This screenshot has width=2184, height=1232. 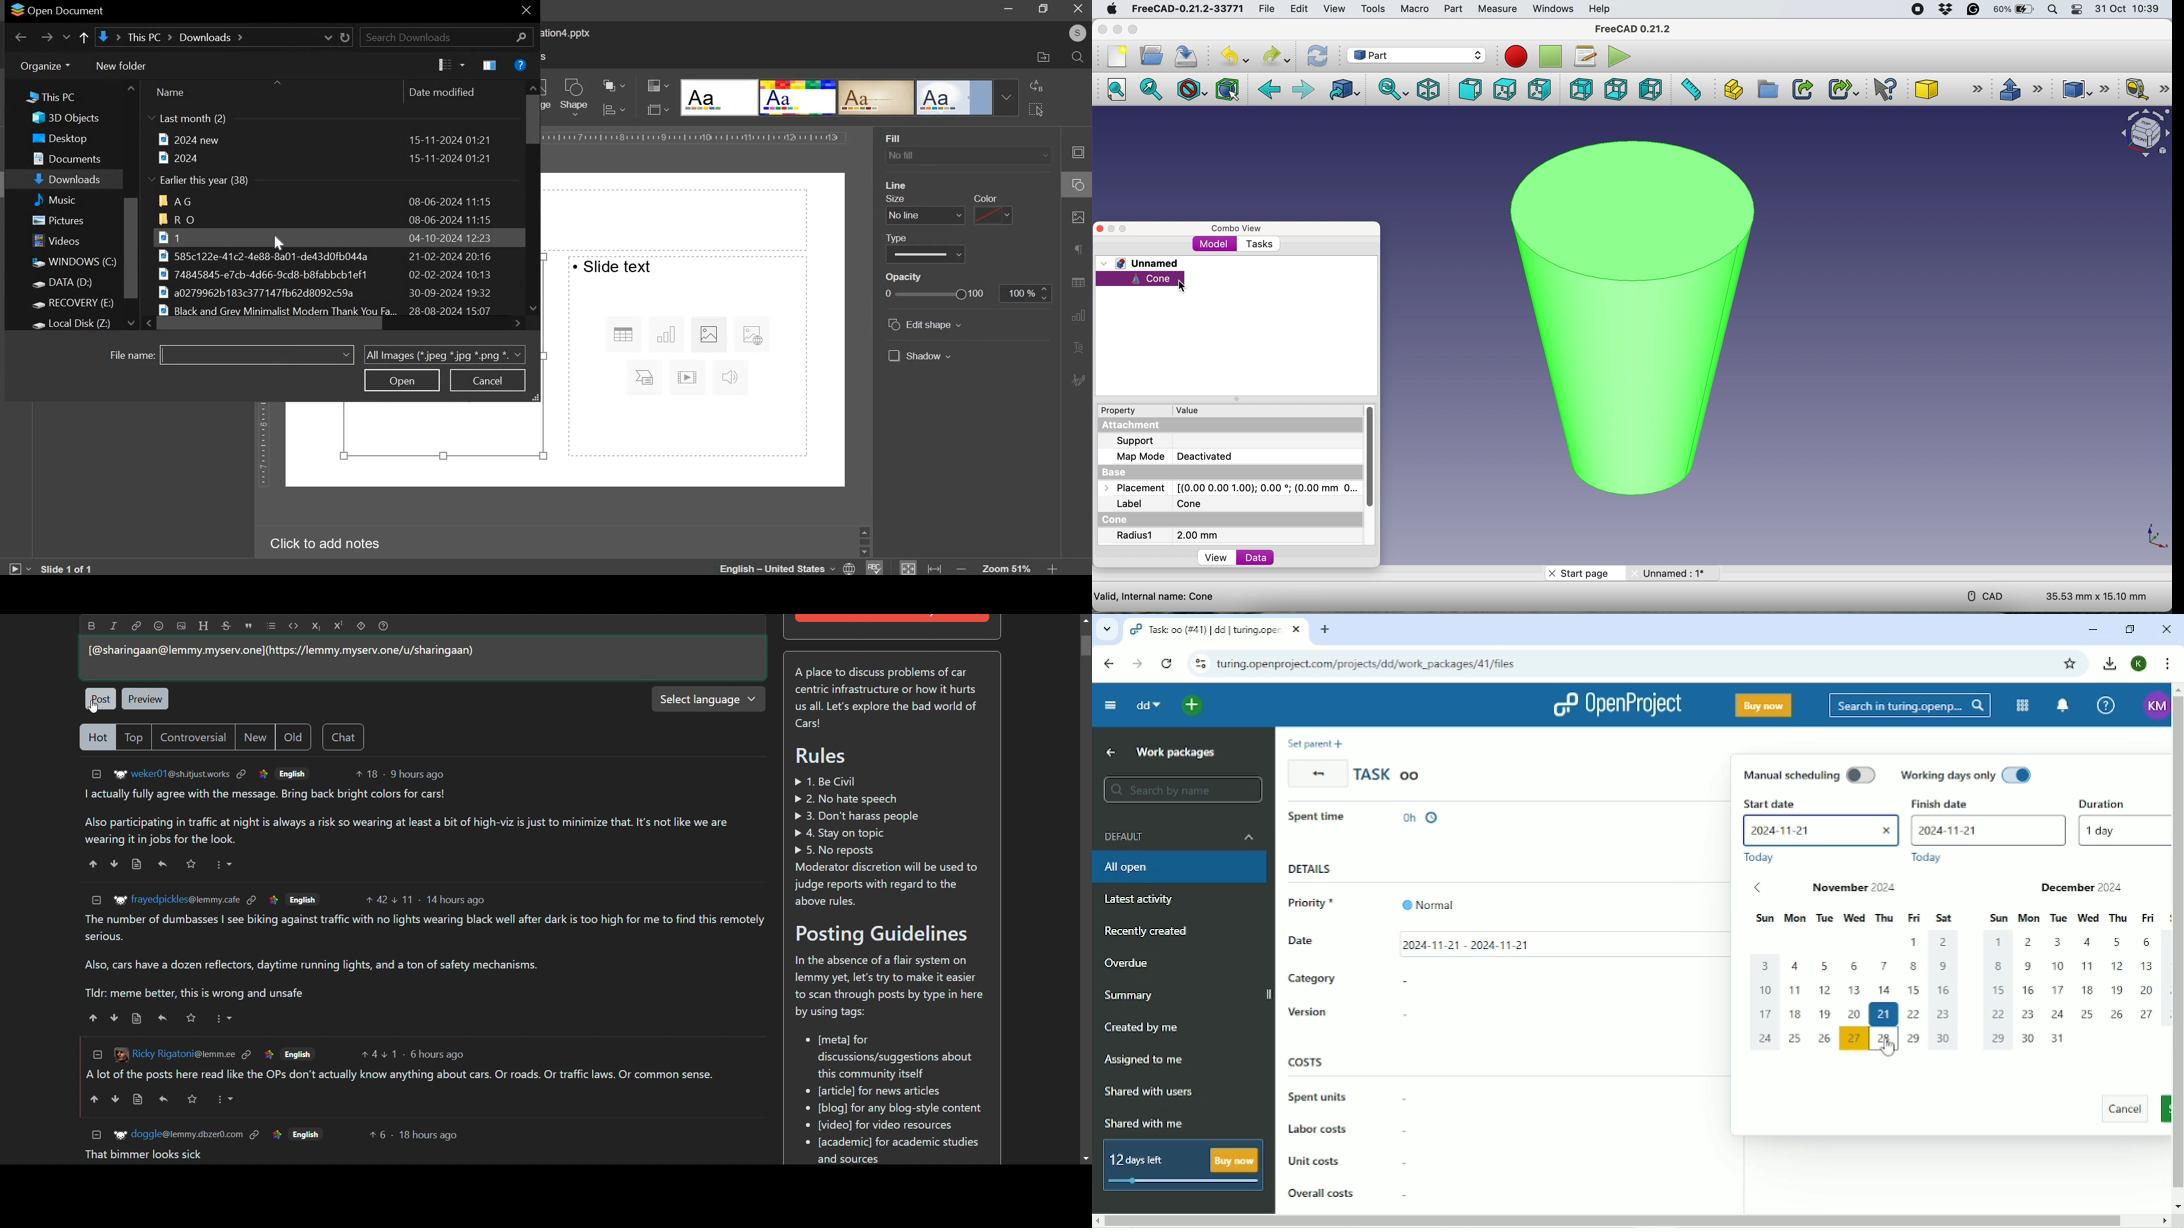 What do you see at coordinates (1167, 504) in the screenshot?
I see `label: Cone` at bounding box center [1167, 504].